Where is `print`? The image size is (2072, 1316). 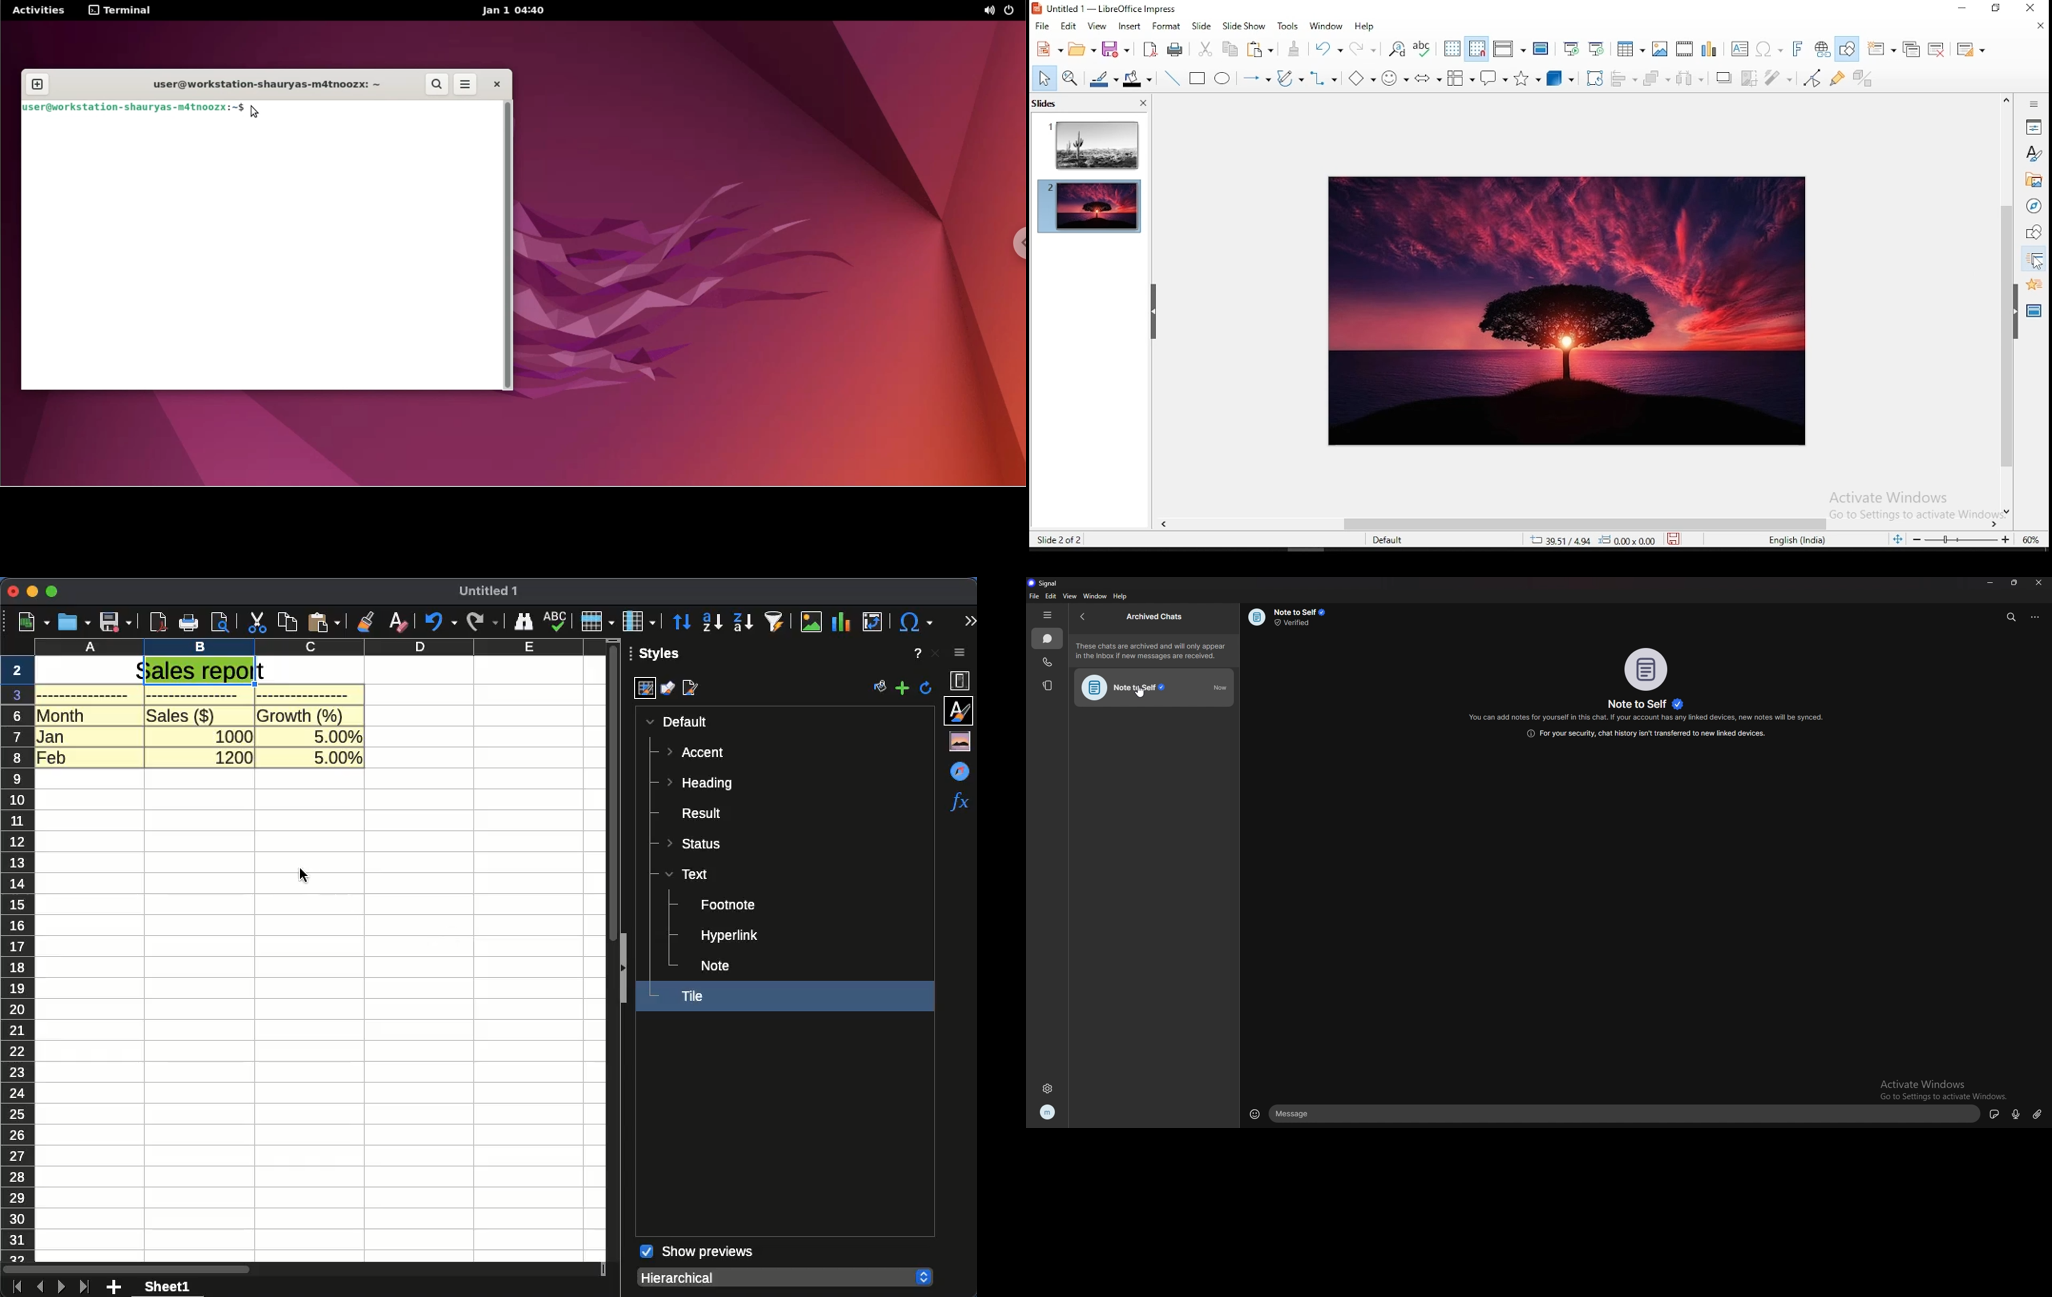 print is located at coordinates (1176, 49).